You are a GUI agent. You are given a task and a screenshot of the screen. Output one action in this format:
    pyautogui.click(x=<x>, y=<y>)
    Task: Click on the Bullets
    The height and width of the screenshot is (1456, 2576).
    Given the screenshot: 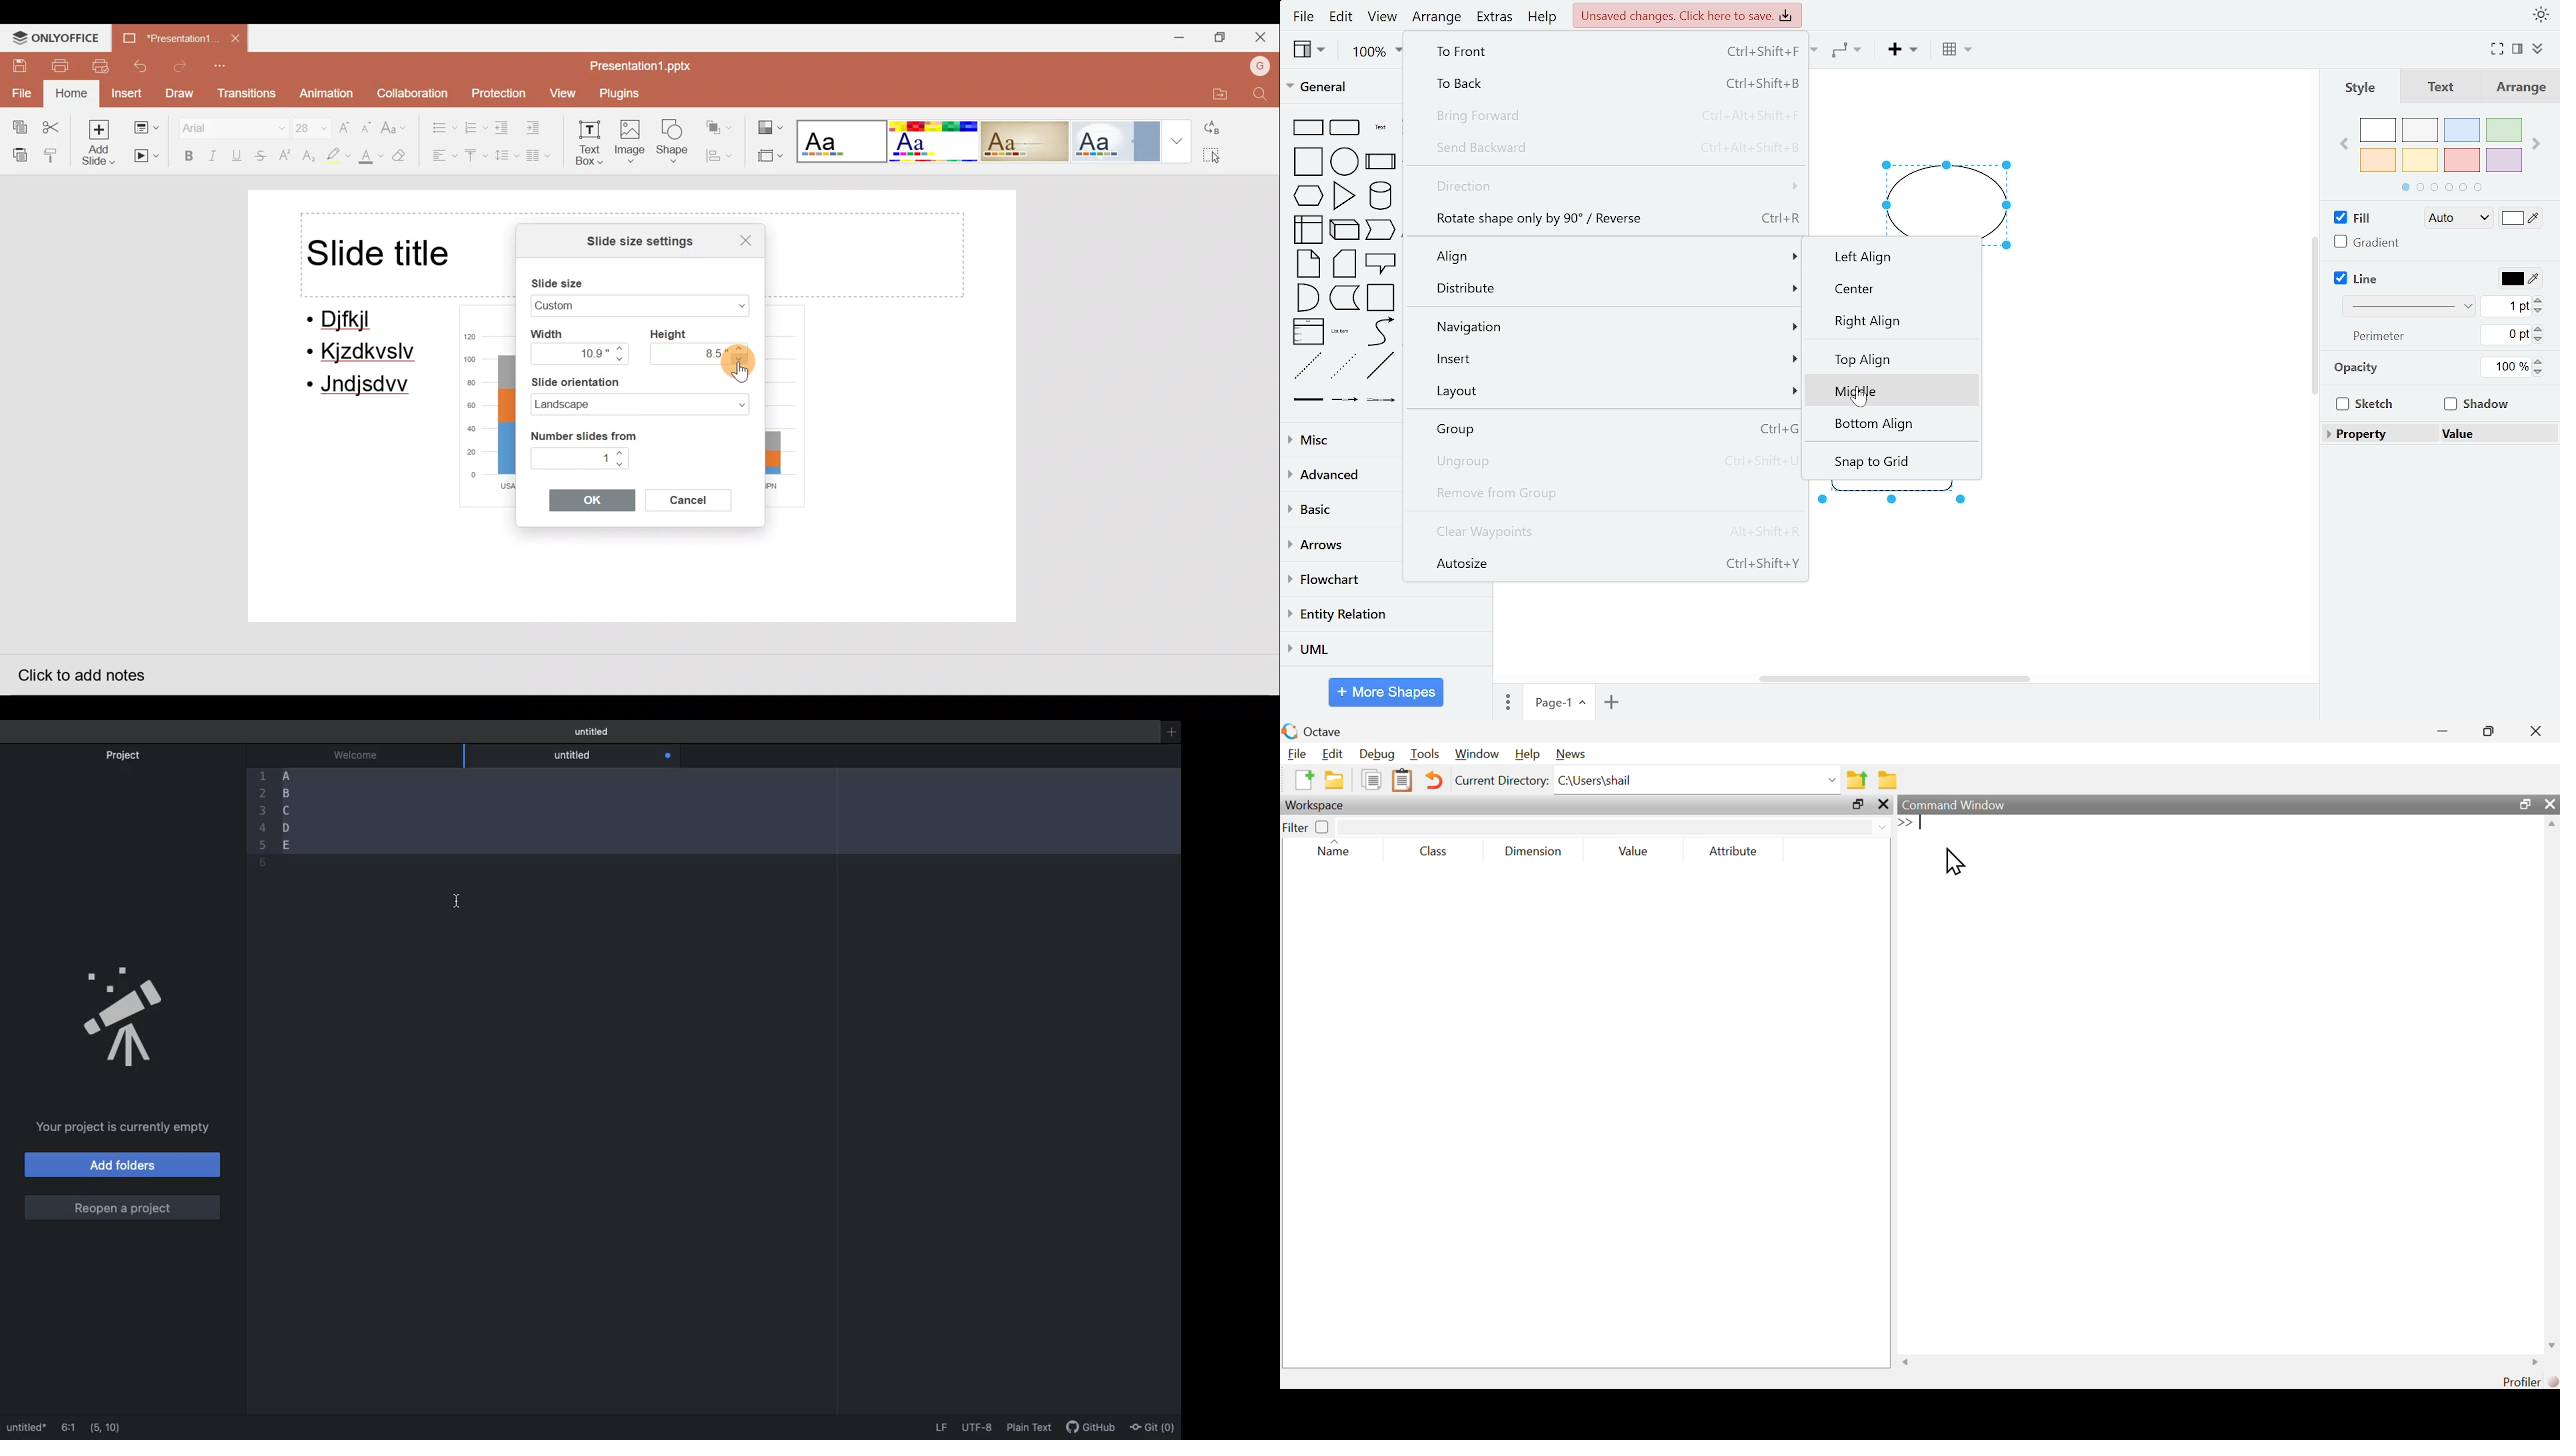 What is the action you would take?
    pyautogui.click(x=437, y=124)
    